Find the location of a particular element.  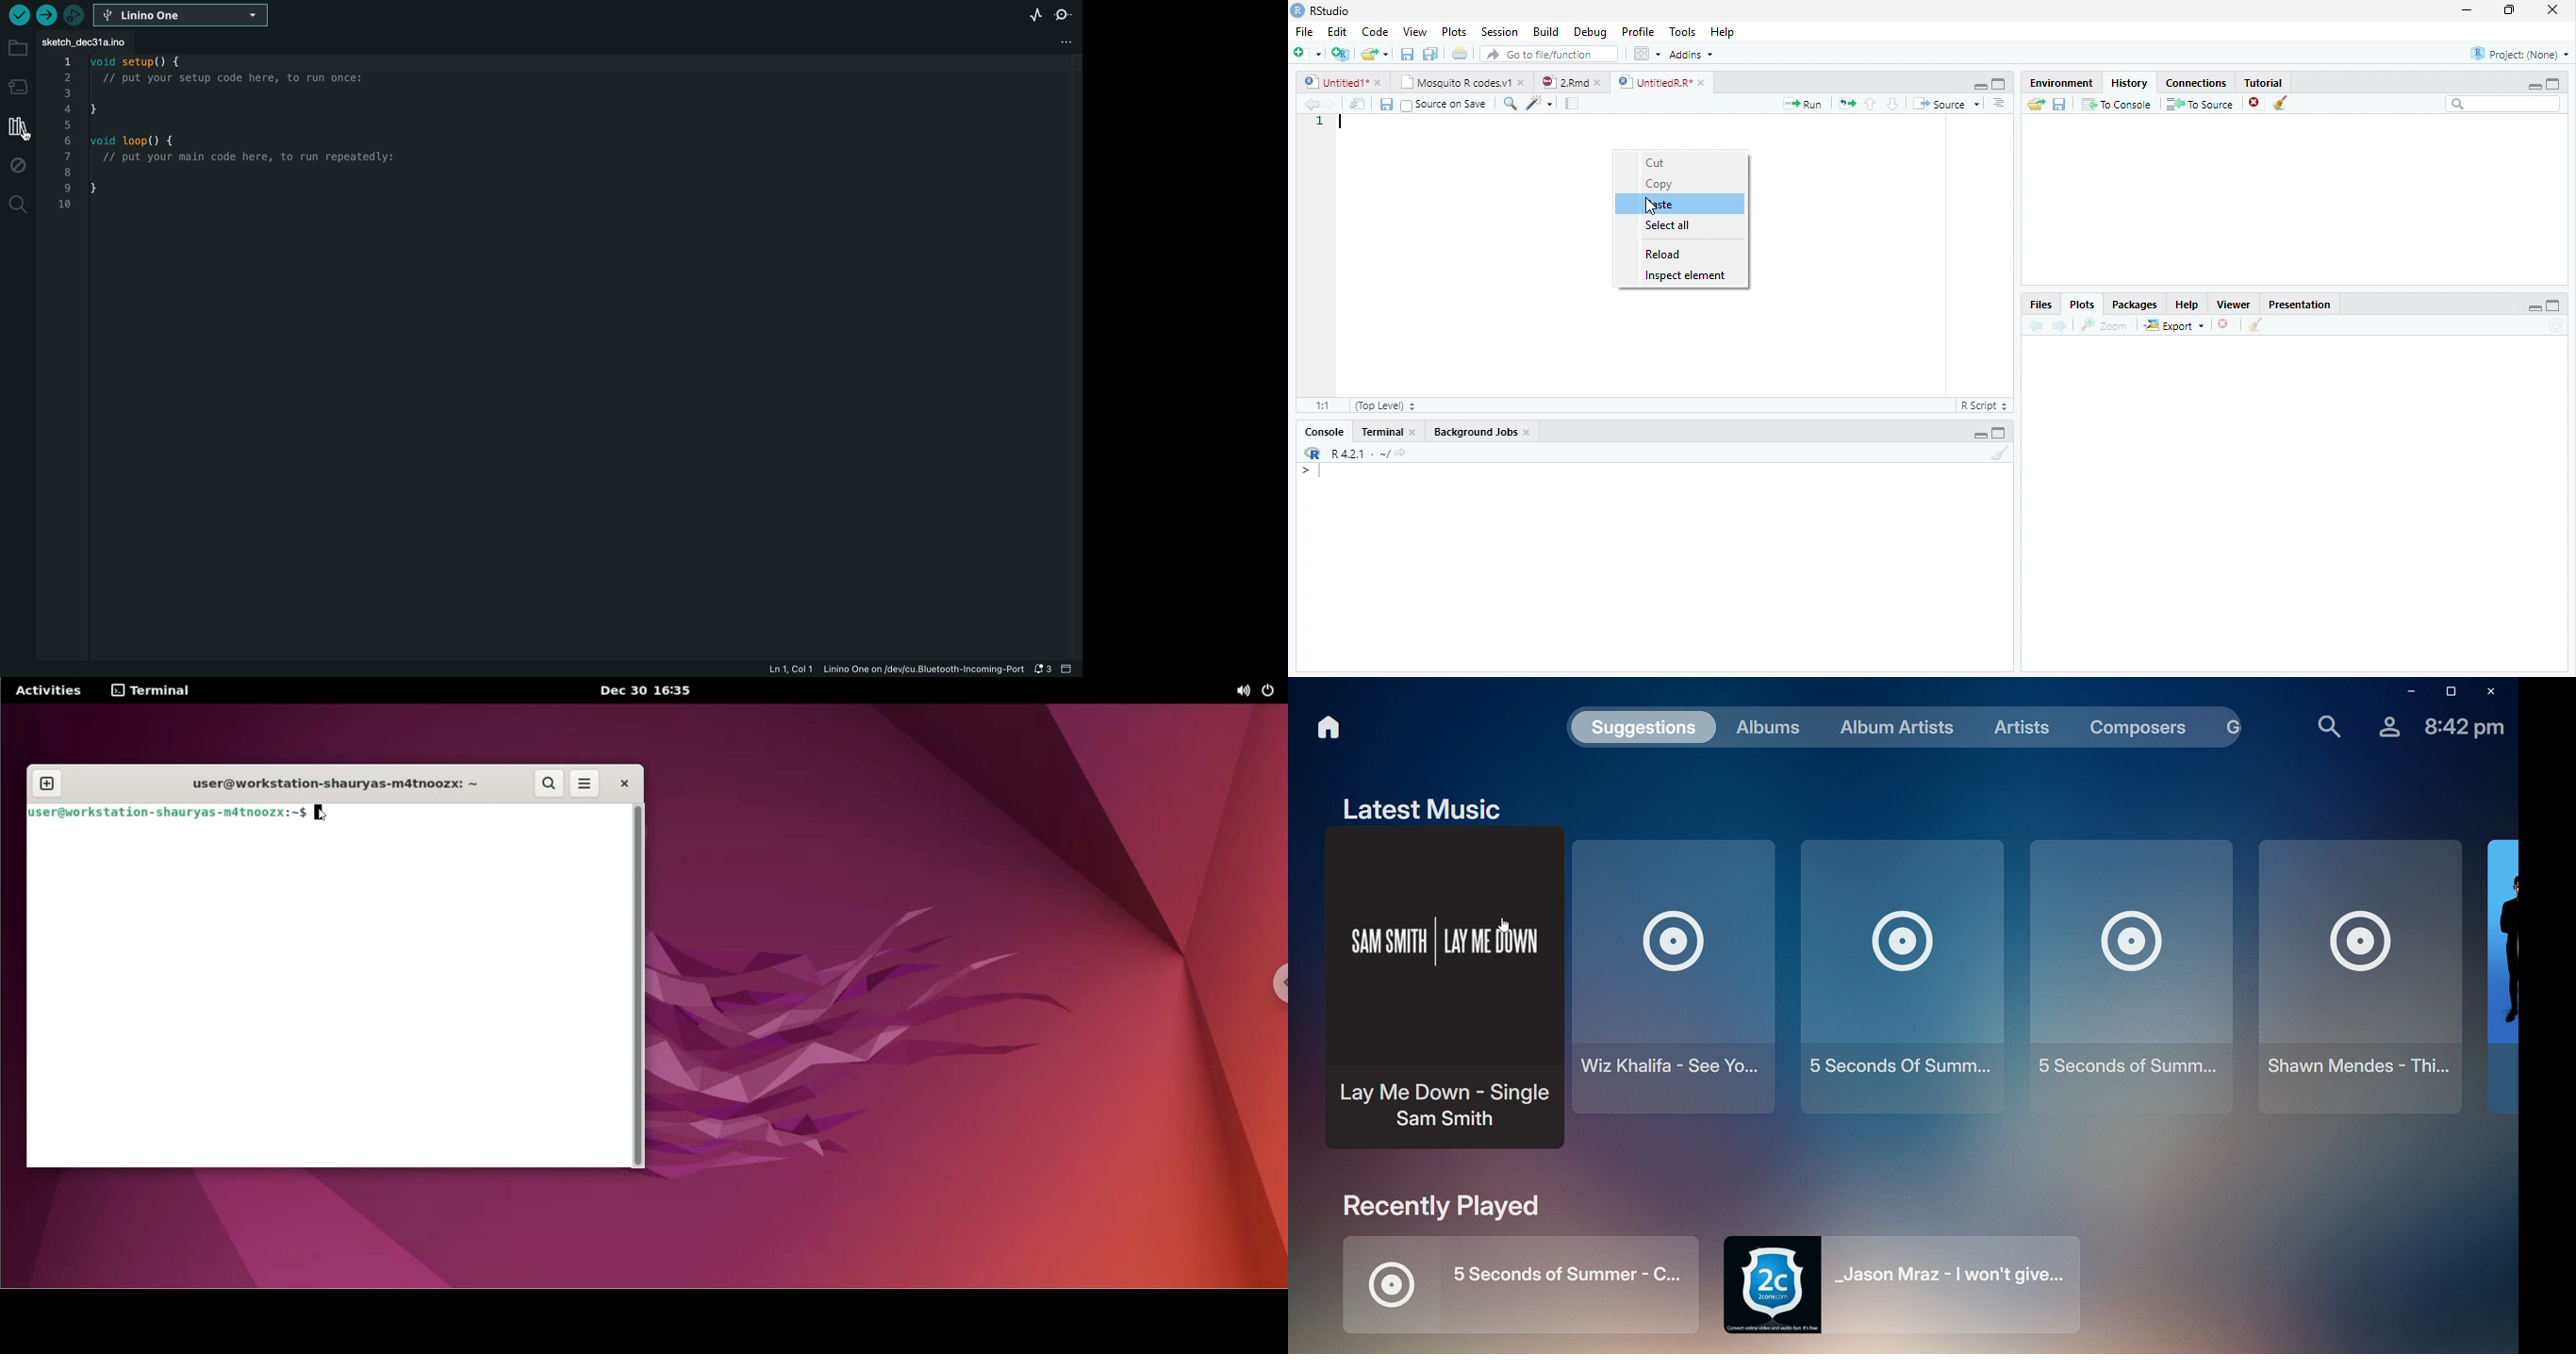

Open Folder is located at coordinates (1376, 52).